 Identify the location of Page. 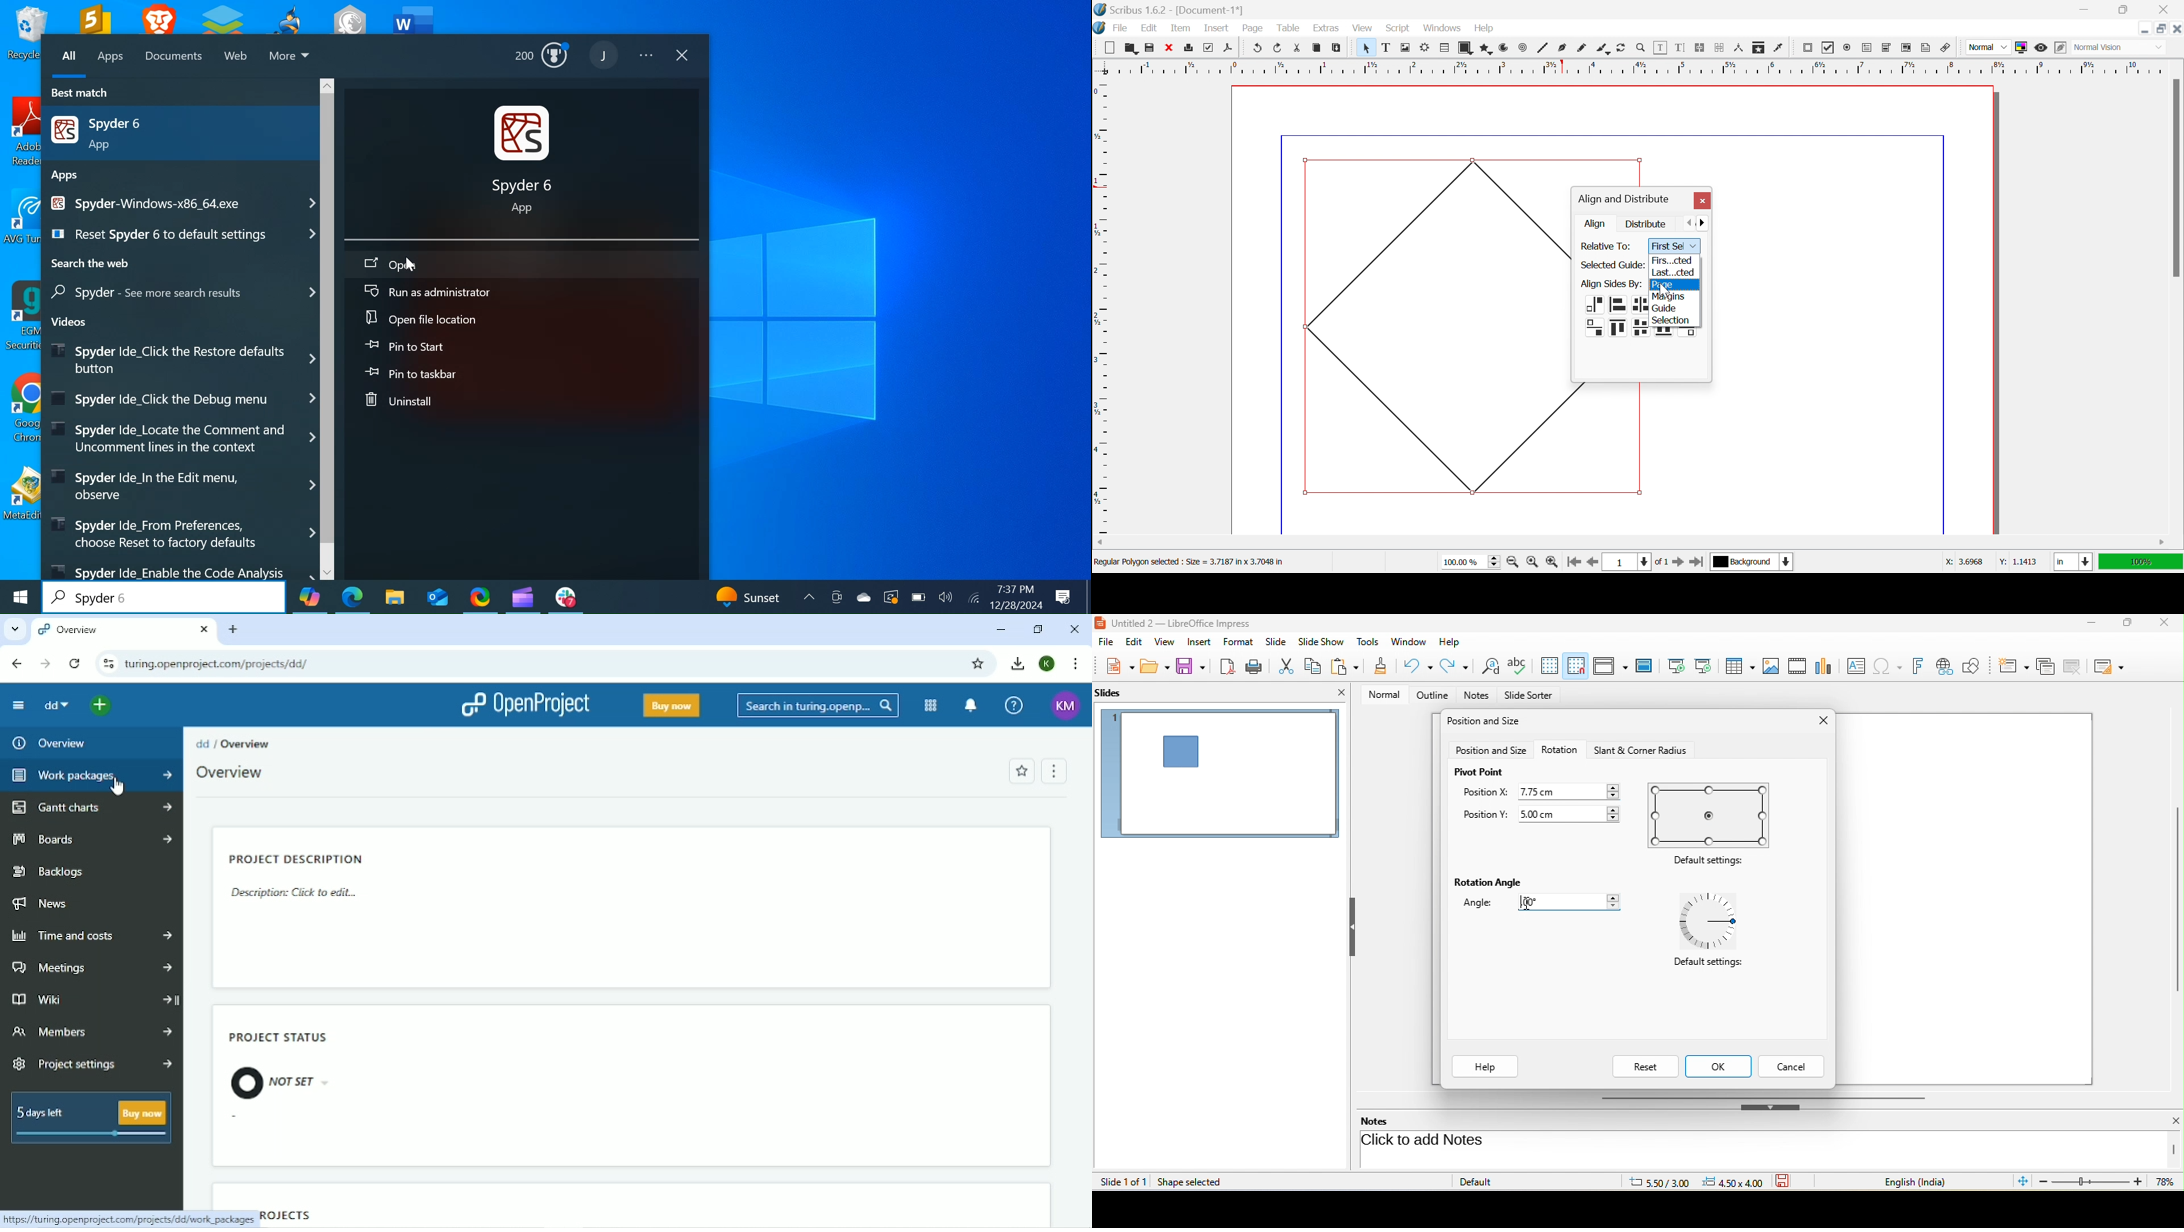
(1664, 285).